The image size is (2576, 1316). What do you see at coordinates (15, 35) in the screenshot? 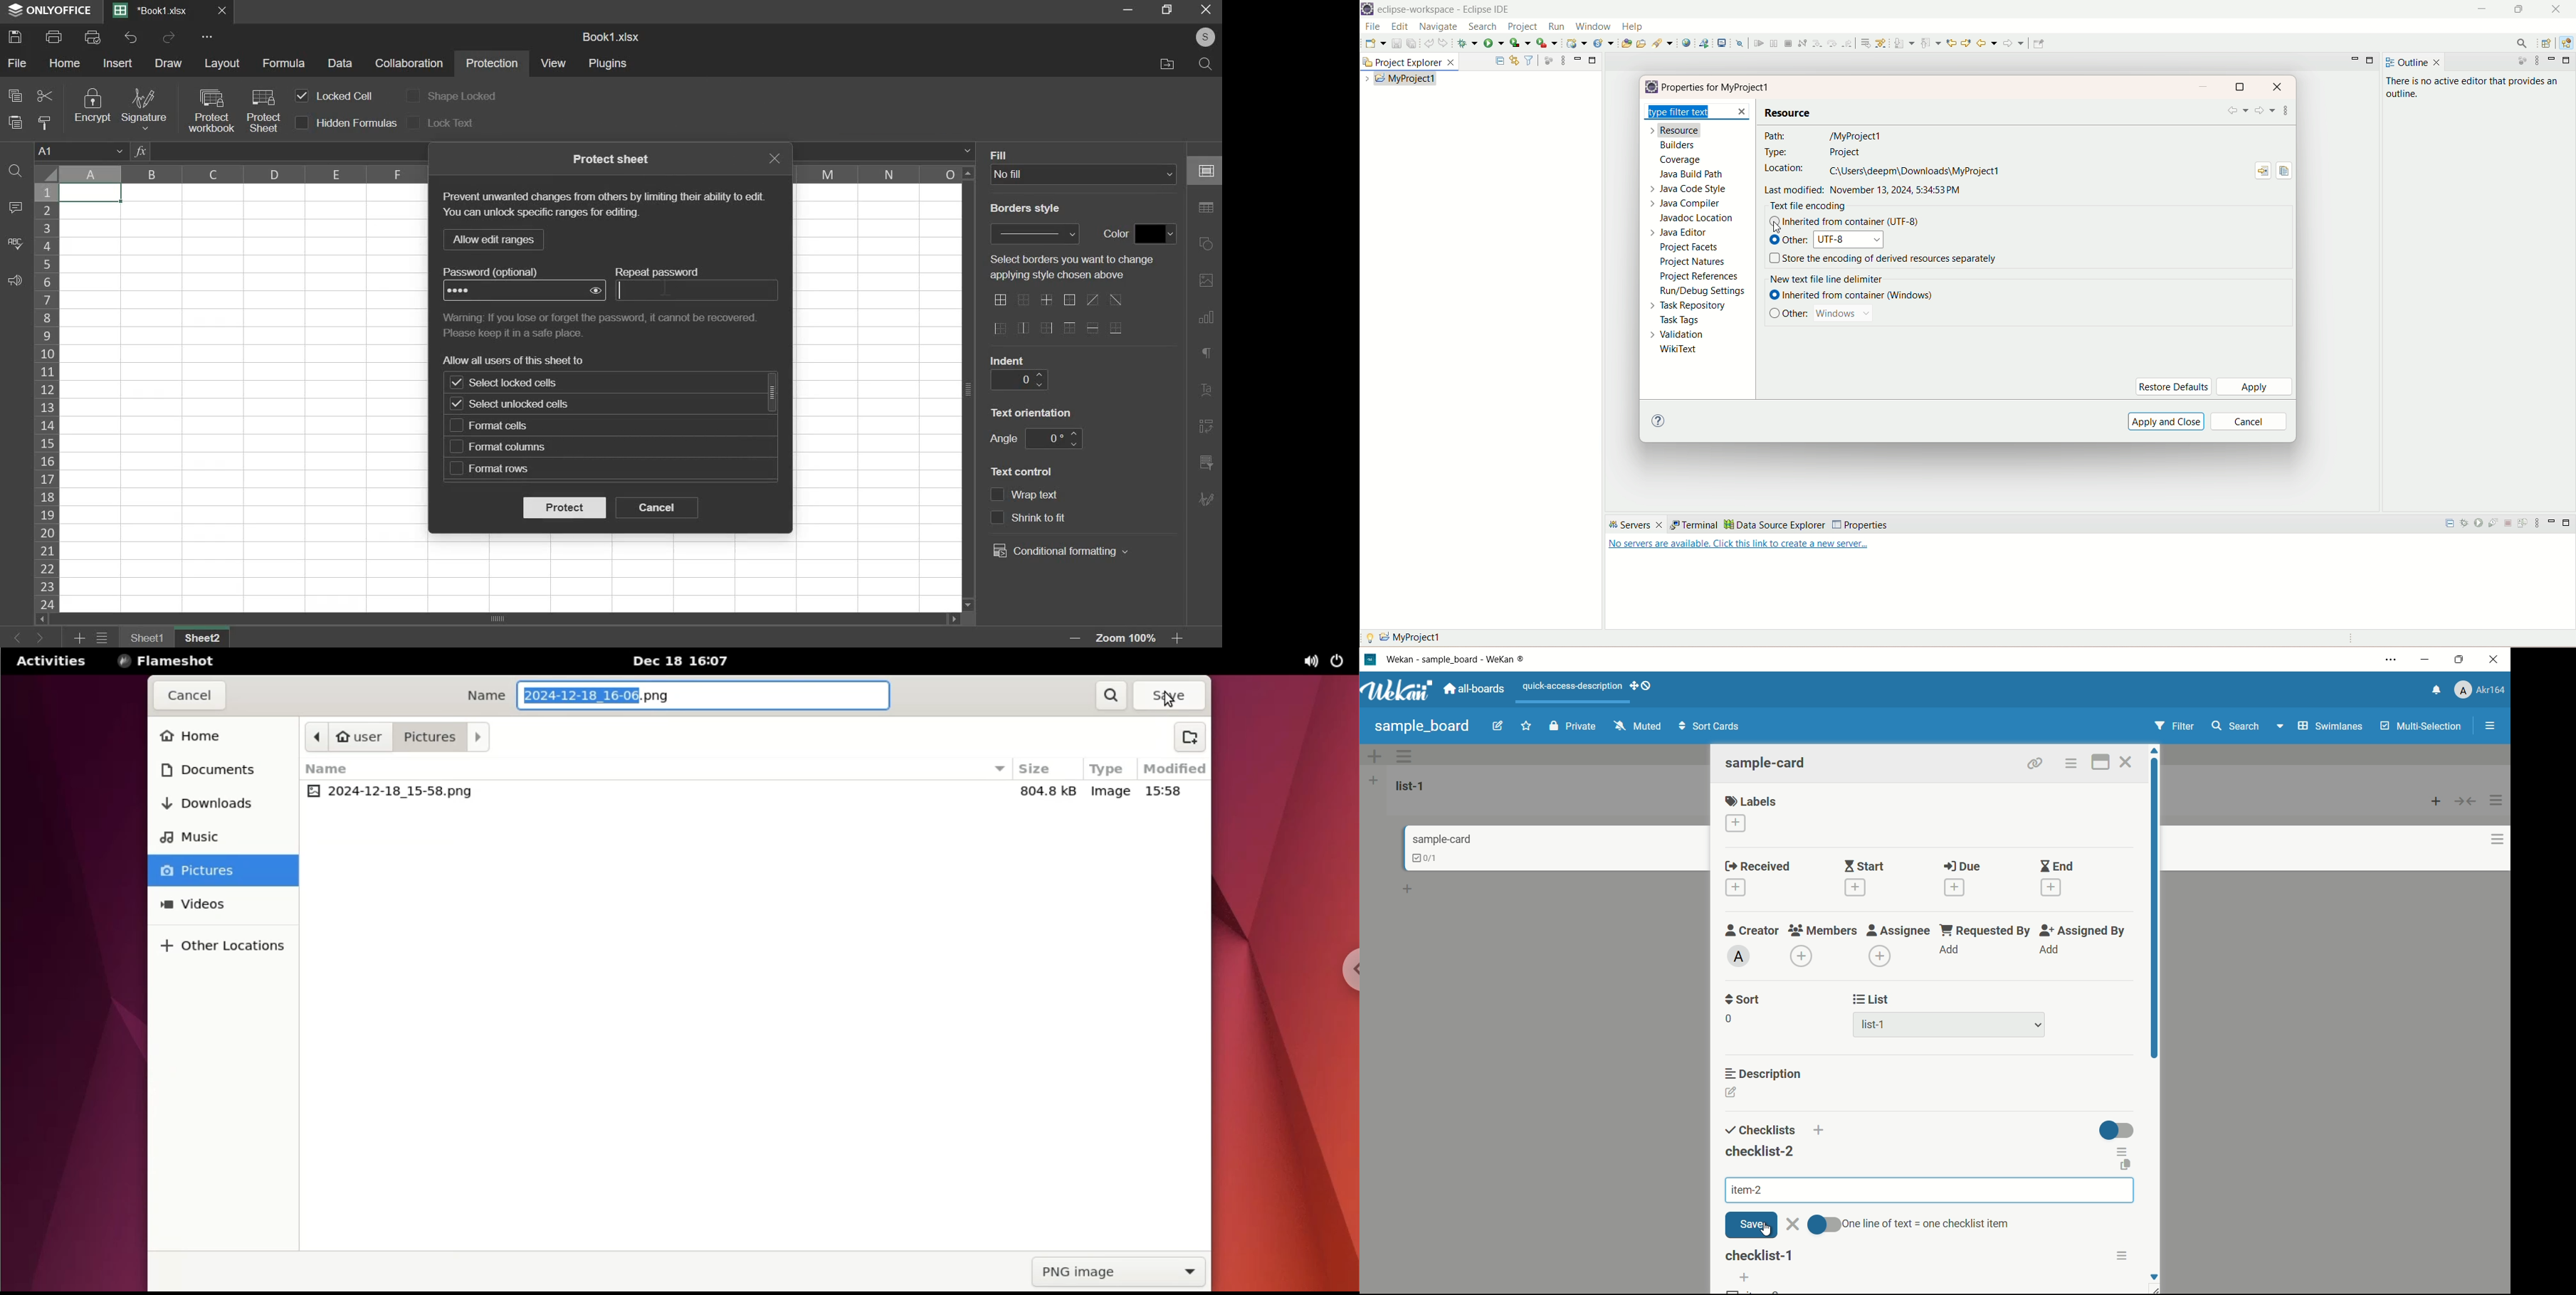
I see `save` at bounding box center [15, 35].